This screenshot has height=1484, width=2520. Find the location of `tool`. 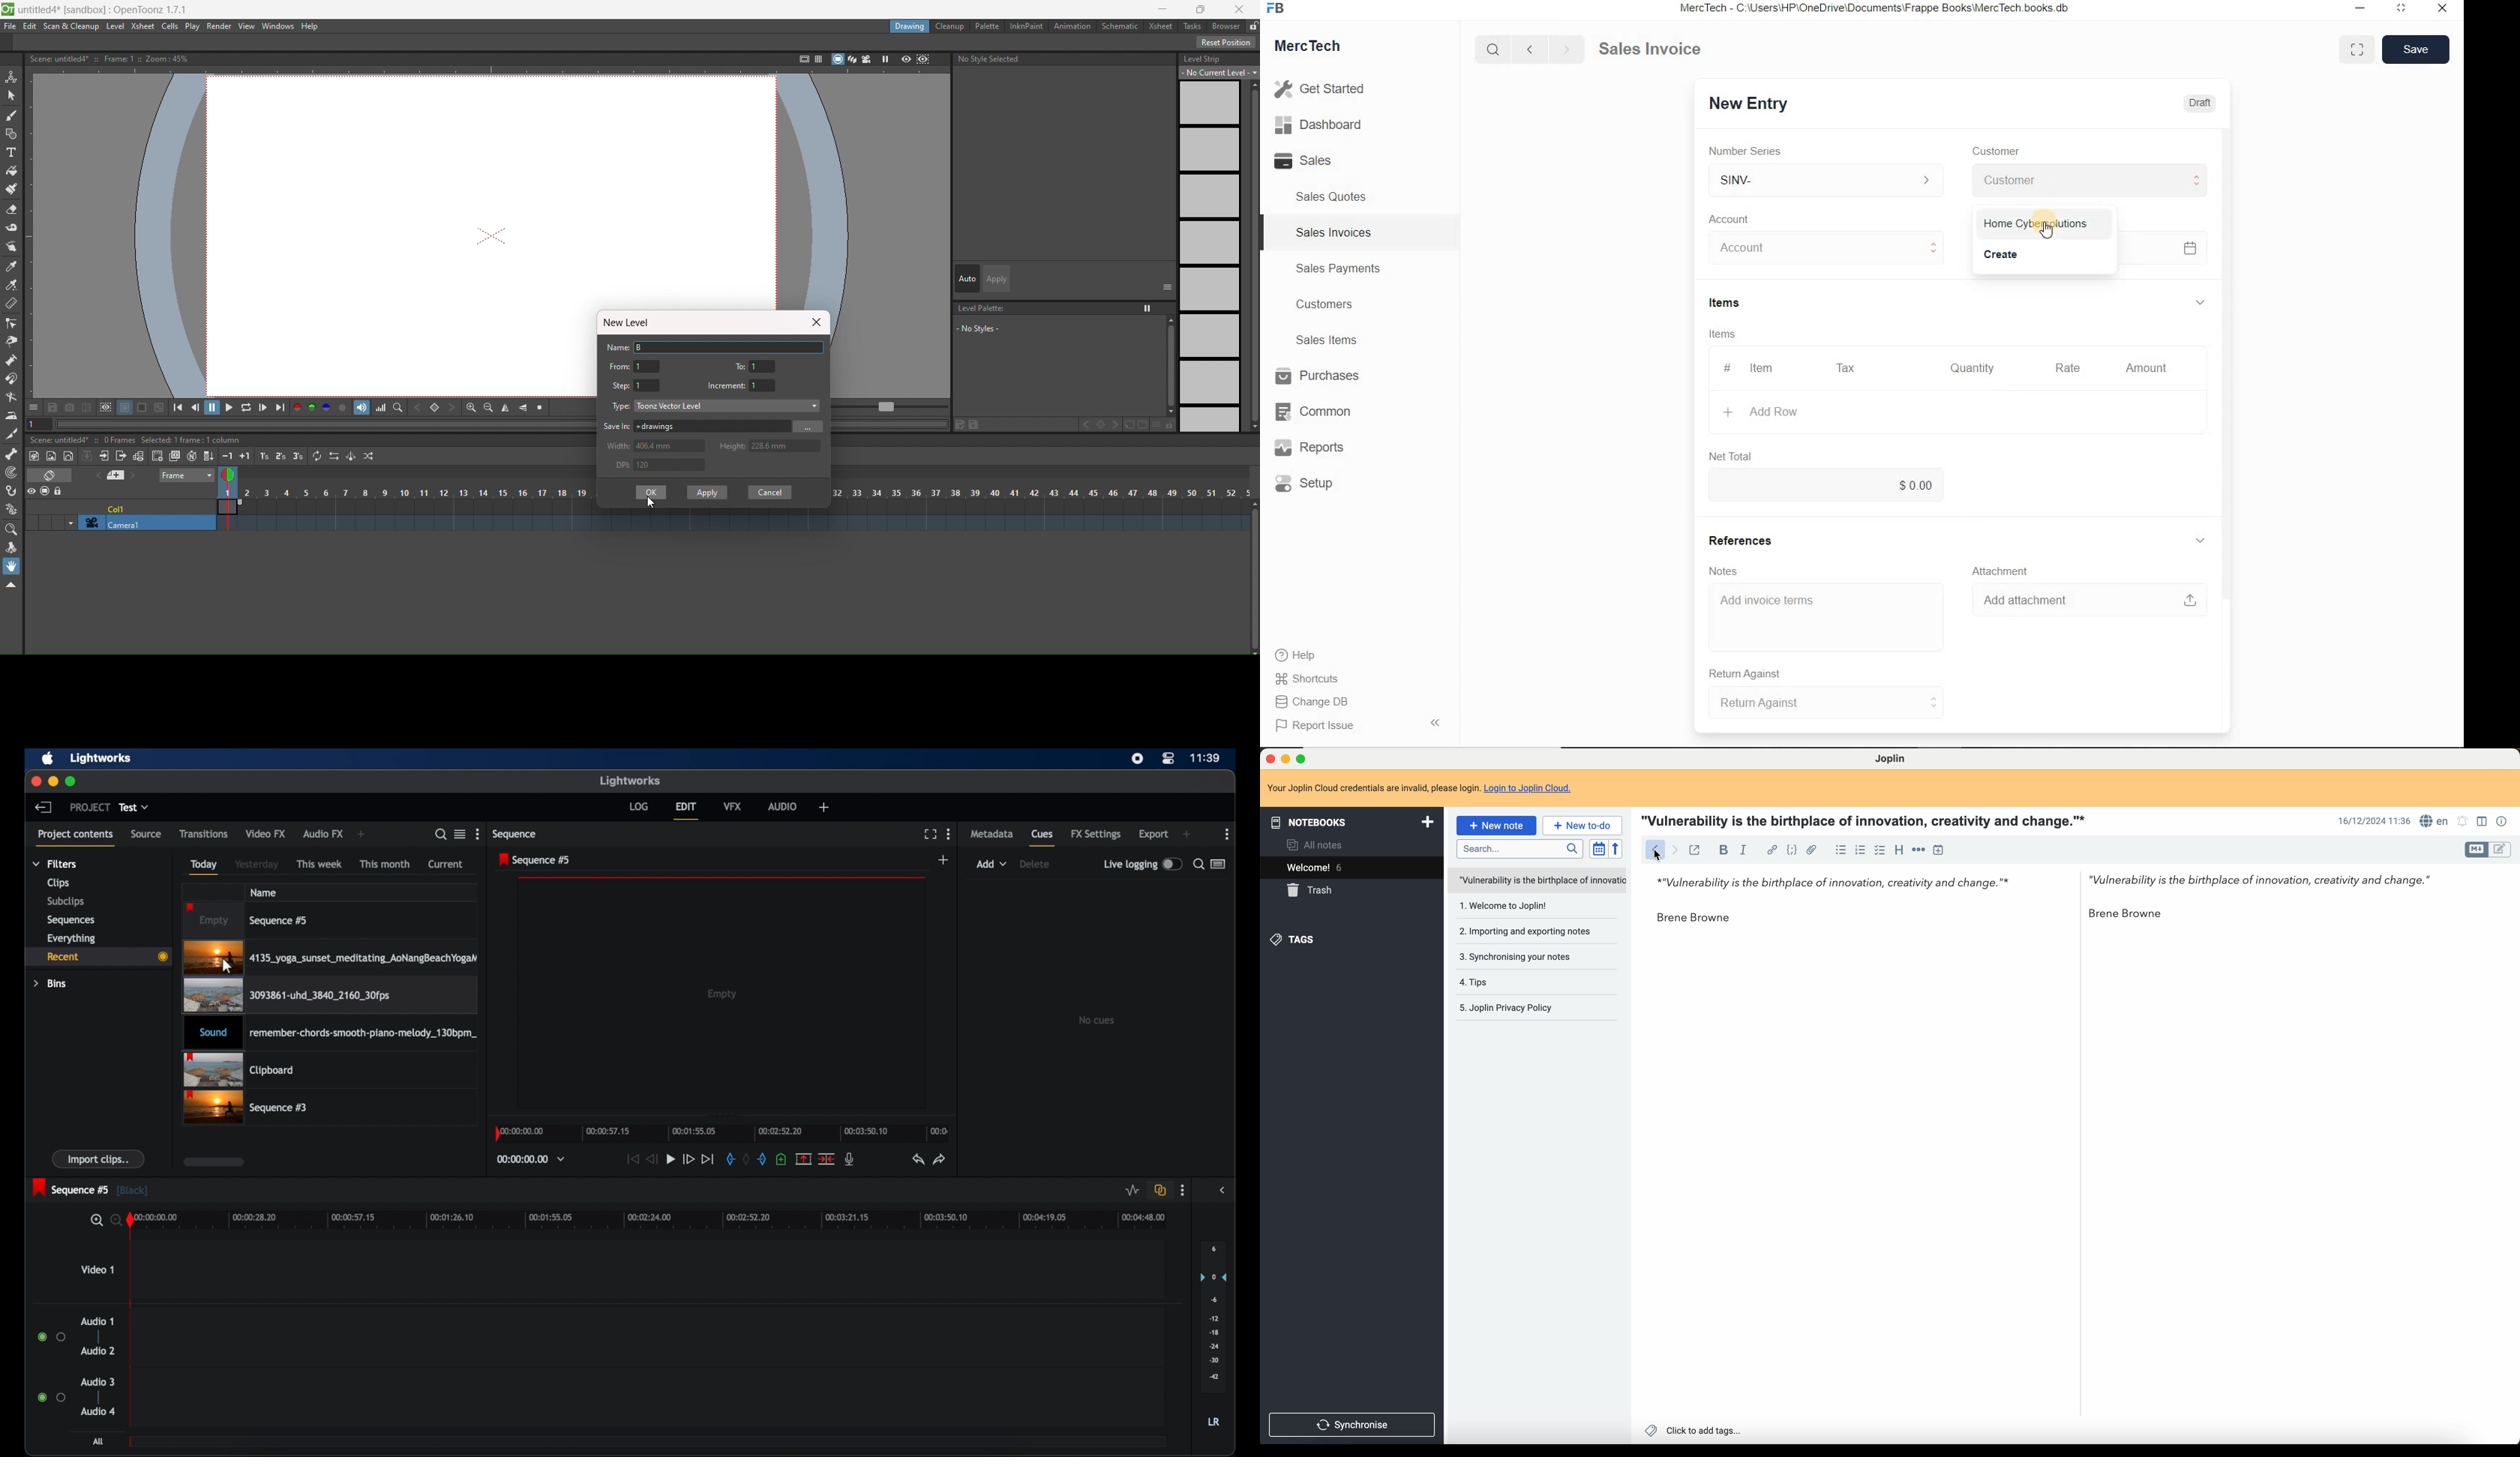

tool is located at coordinates (105, 407).